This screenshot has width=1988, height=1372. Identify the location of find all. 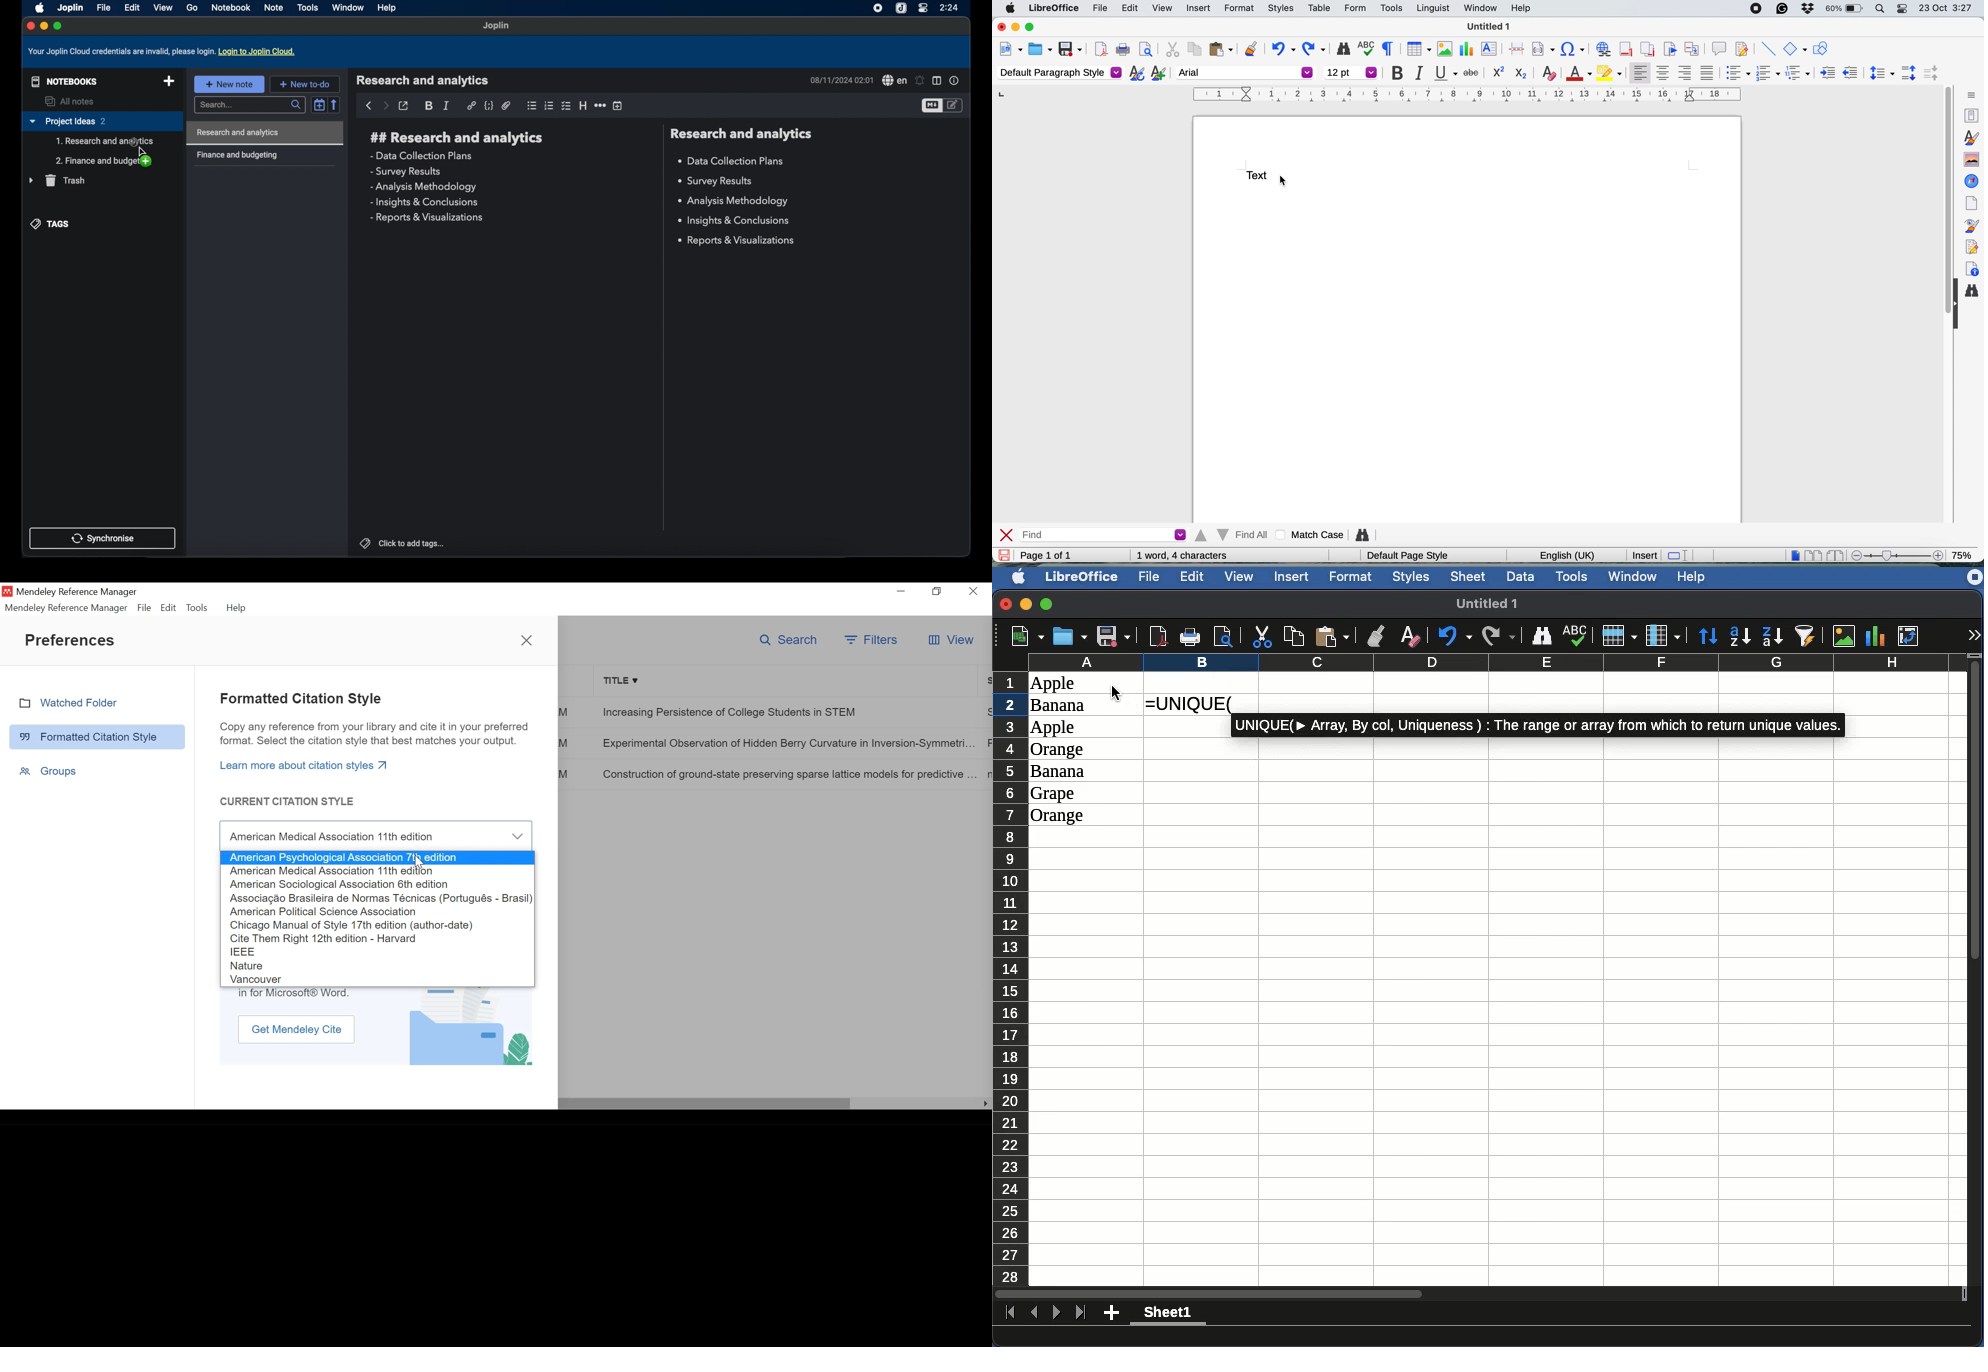
(1231, 535).